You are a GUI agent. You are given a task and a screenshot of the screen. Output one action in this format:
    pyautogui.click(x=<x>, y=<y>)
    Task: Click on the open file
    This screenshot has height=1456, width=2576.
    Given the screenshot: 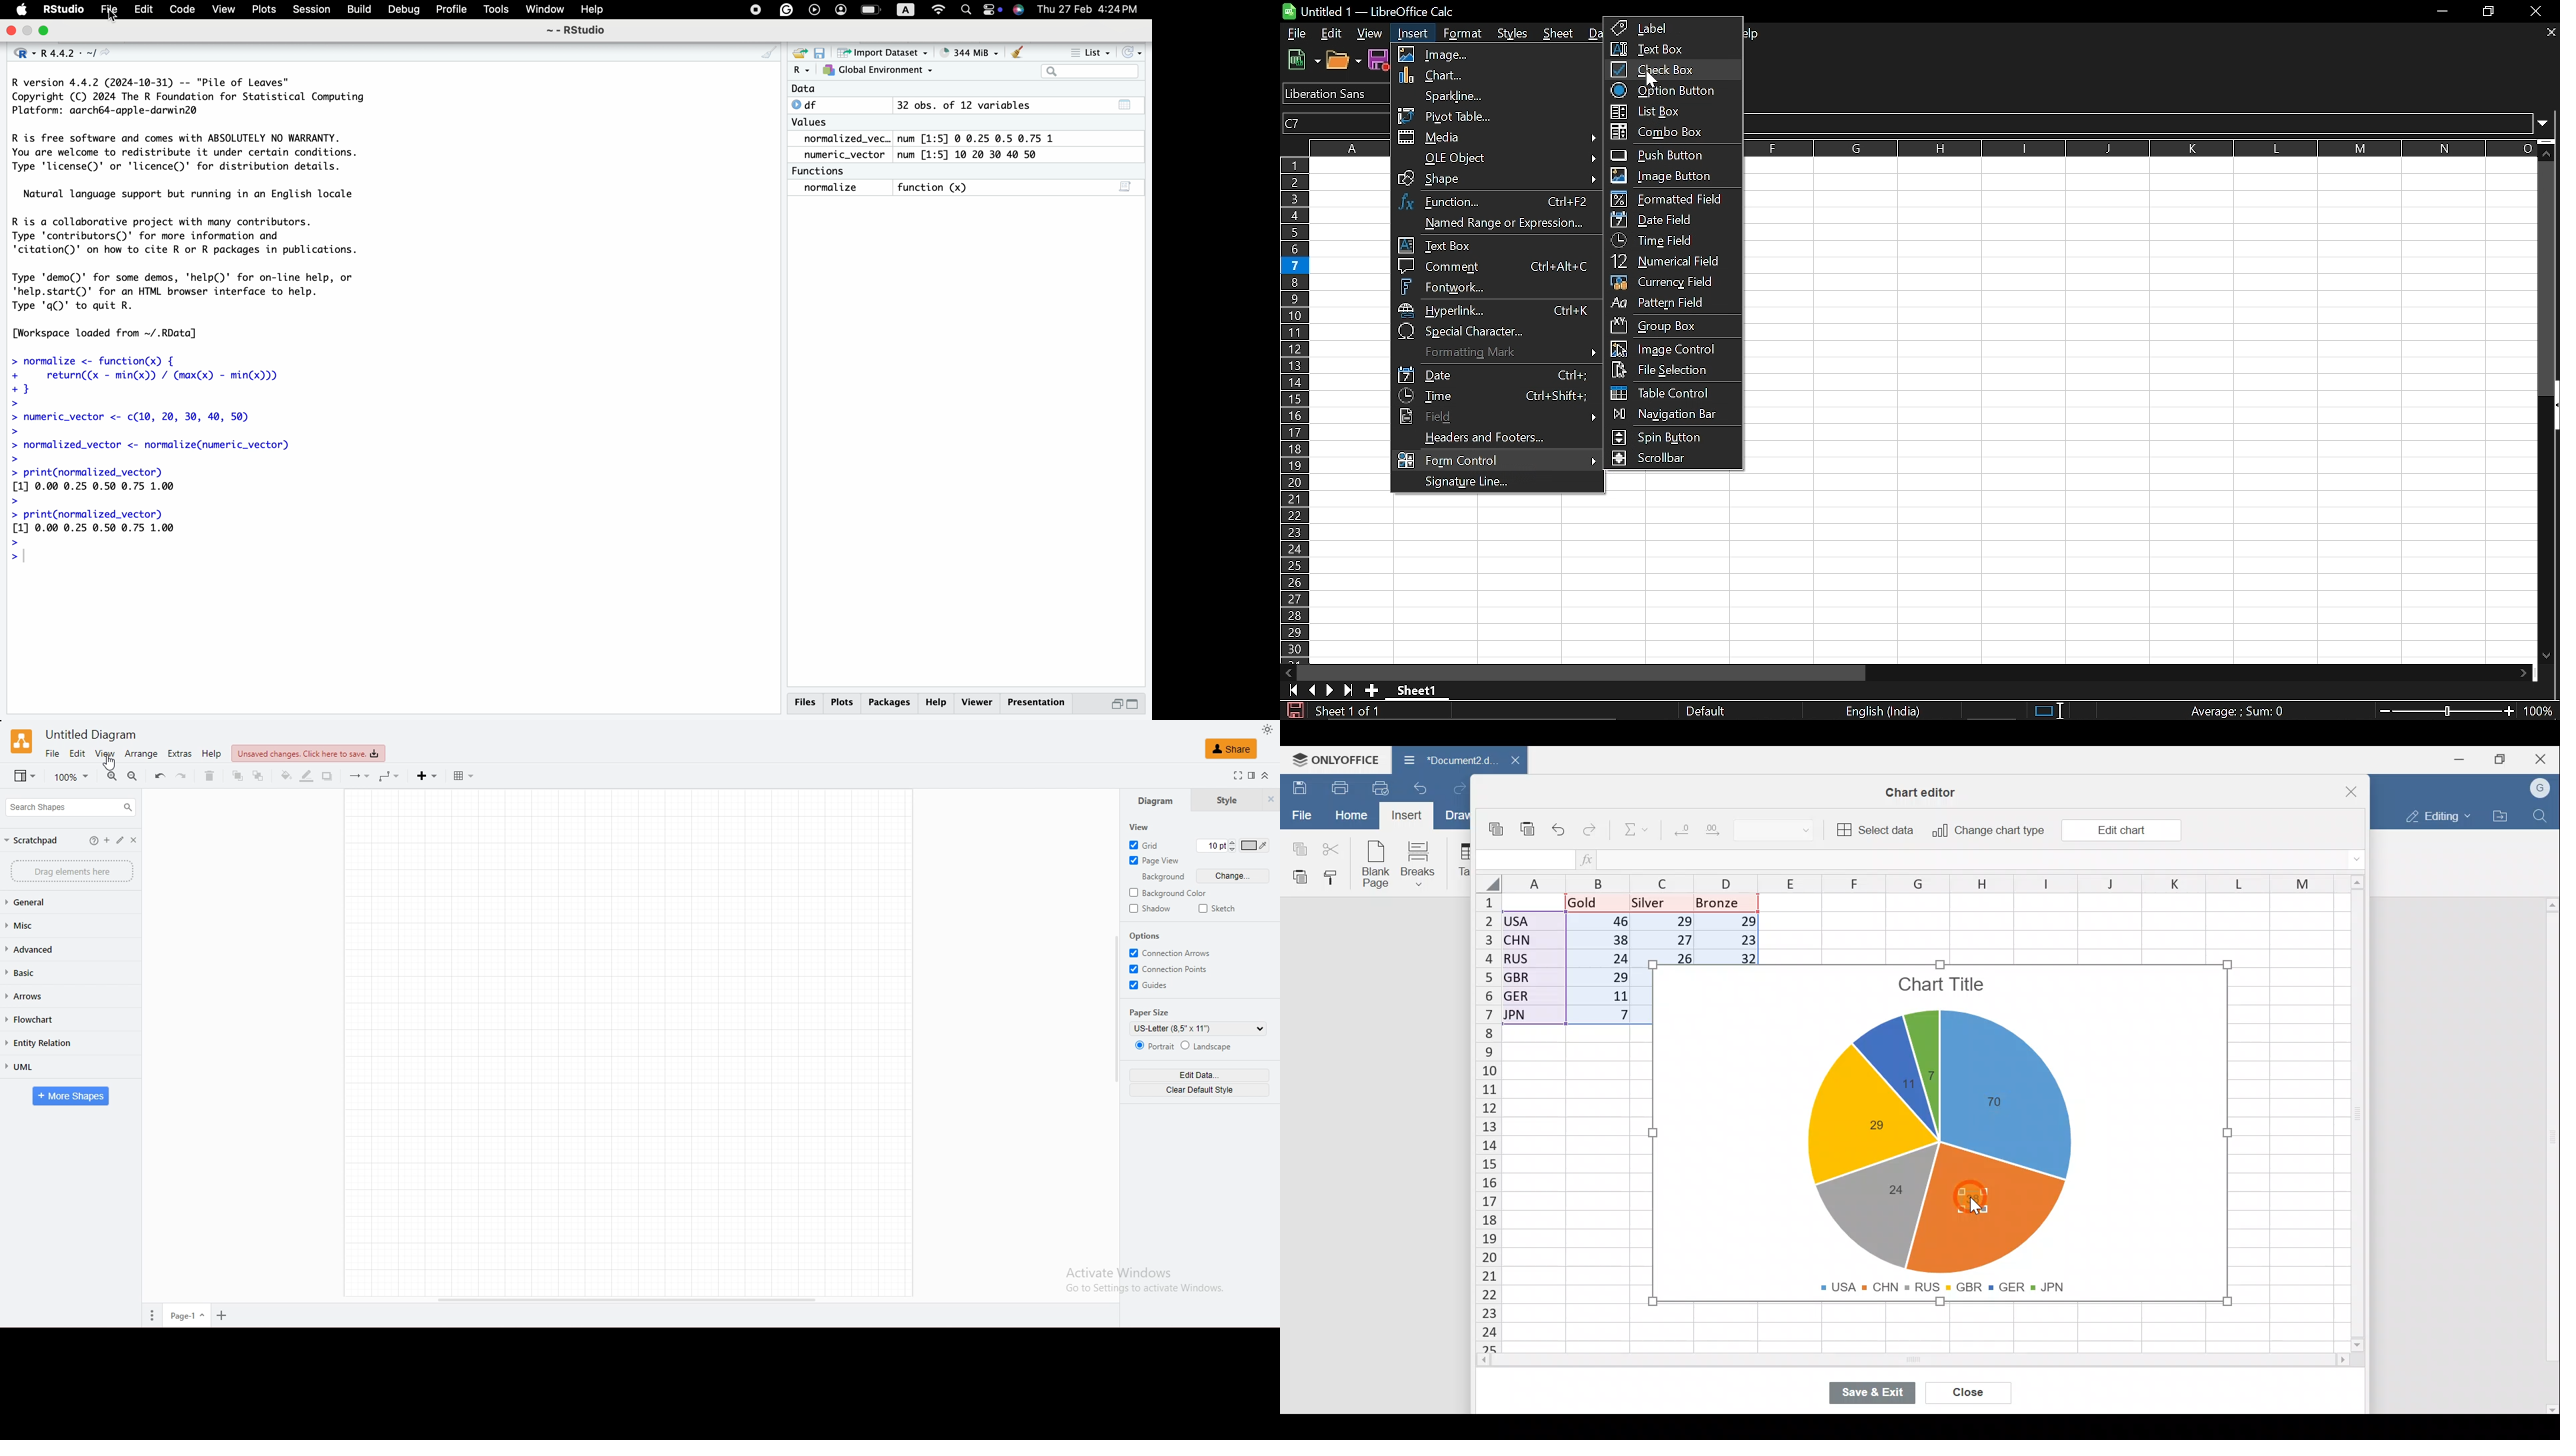 What is the action you would take?
    pyautogui.click(x=801, y=54)
    